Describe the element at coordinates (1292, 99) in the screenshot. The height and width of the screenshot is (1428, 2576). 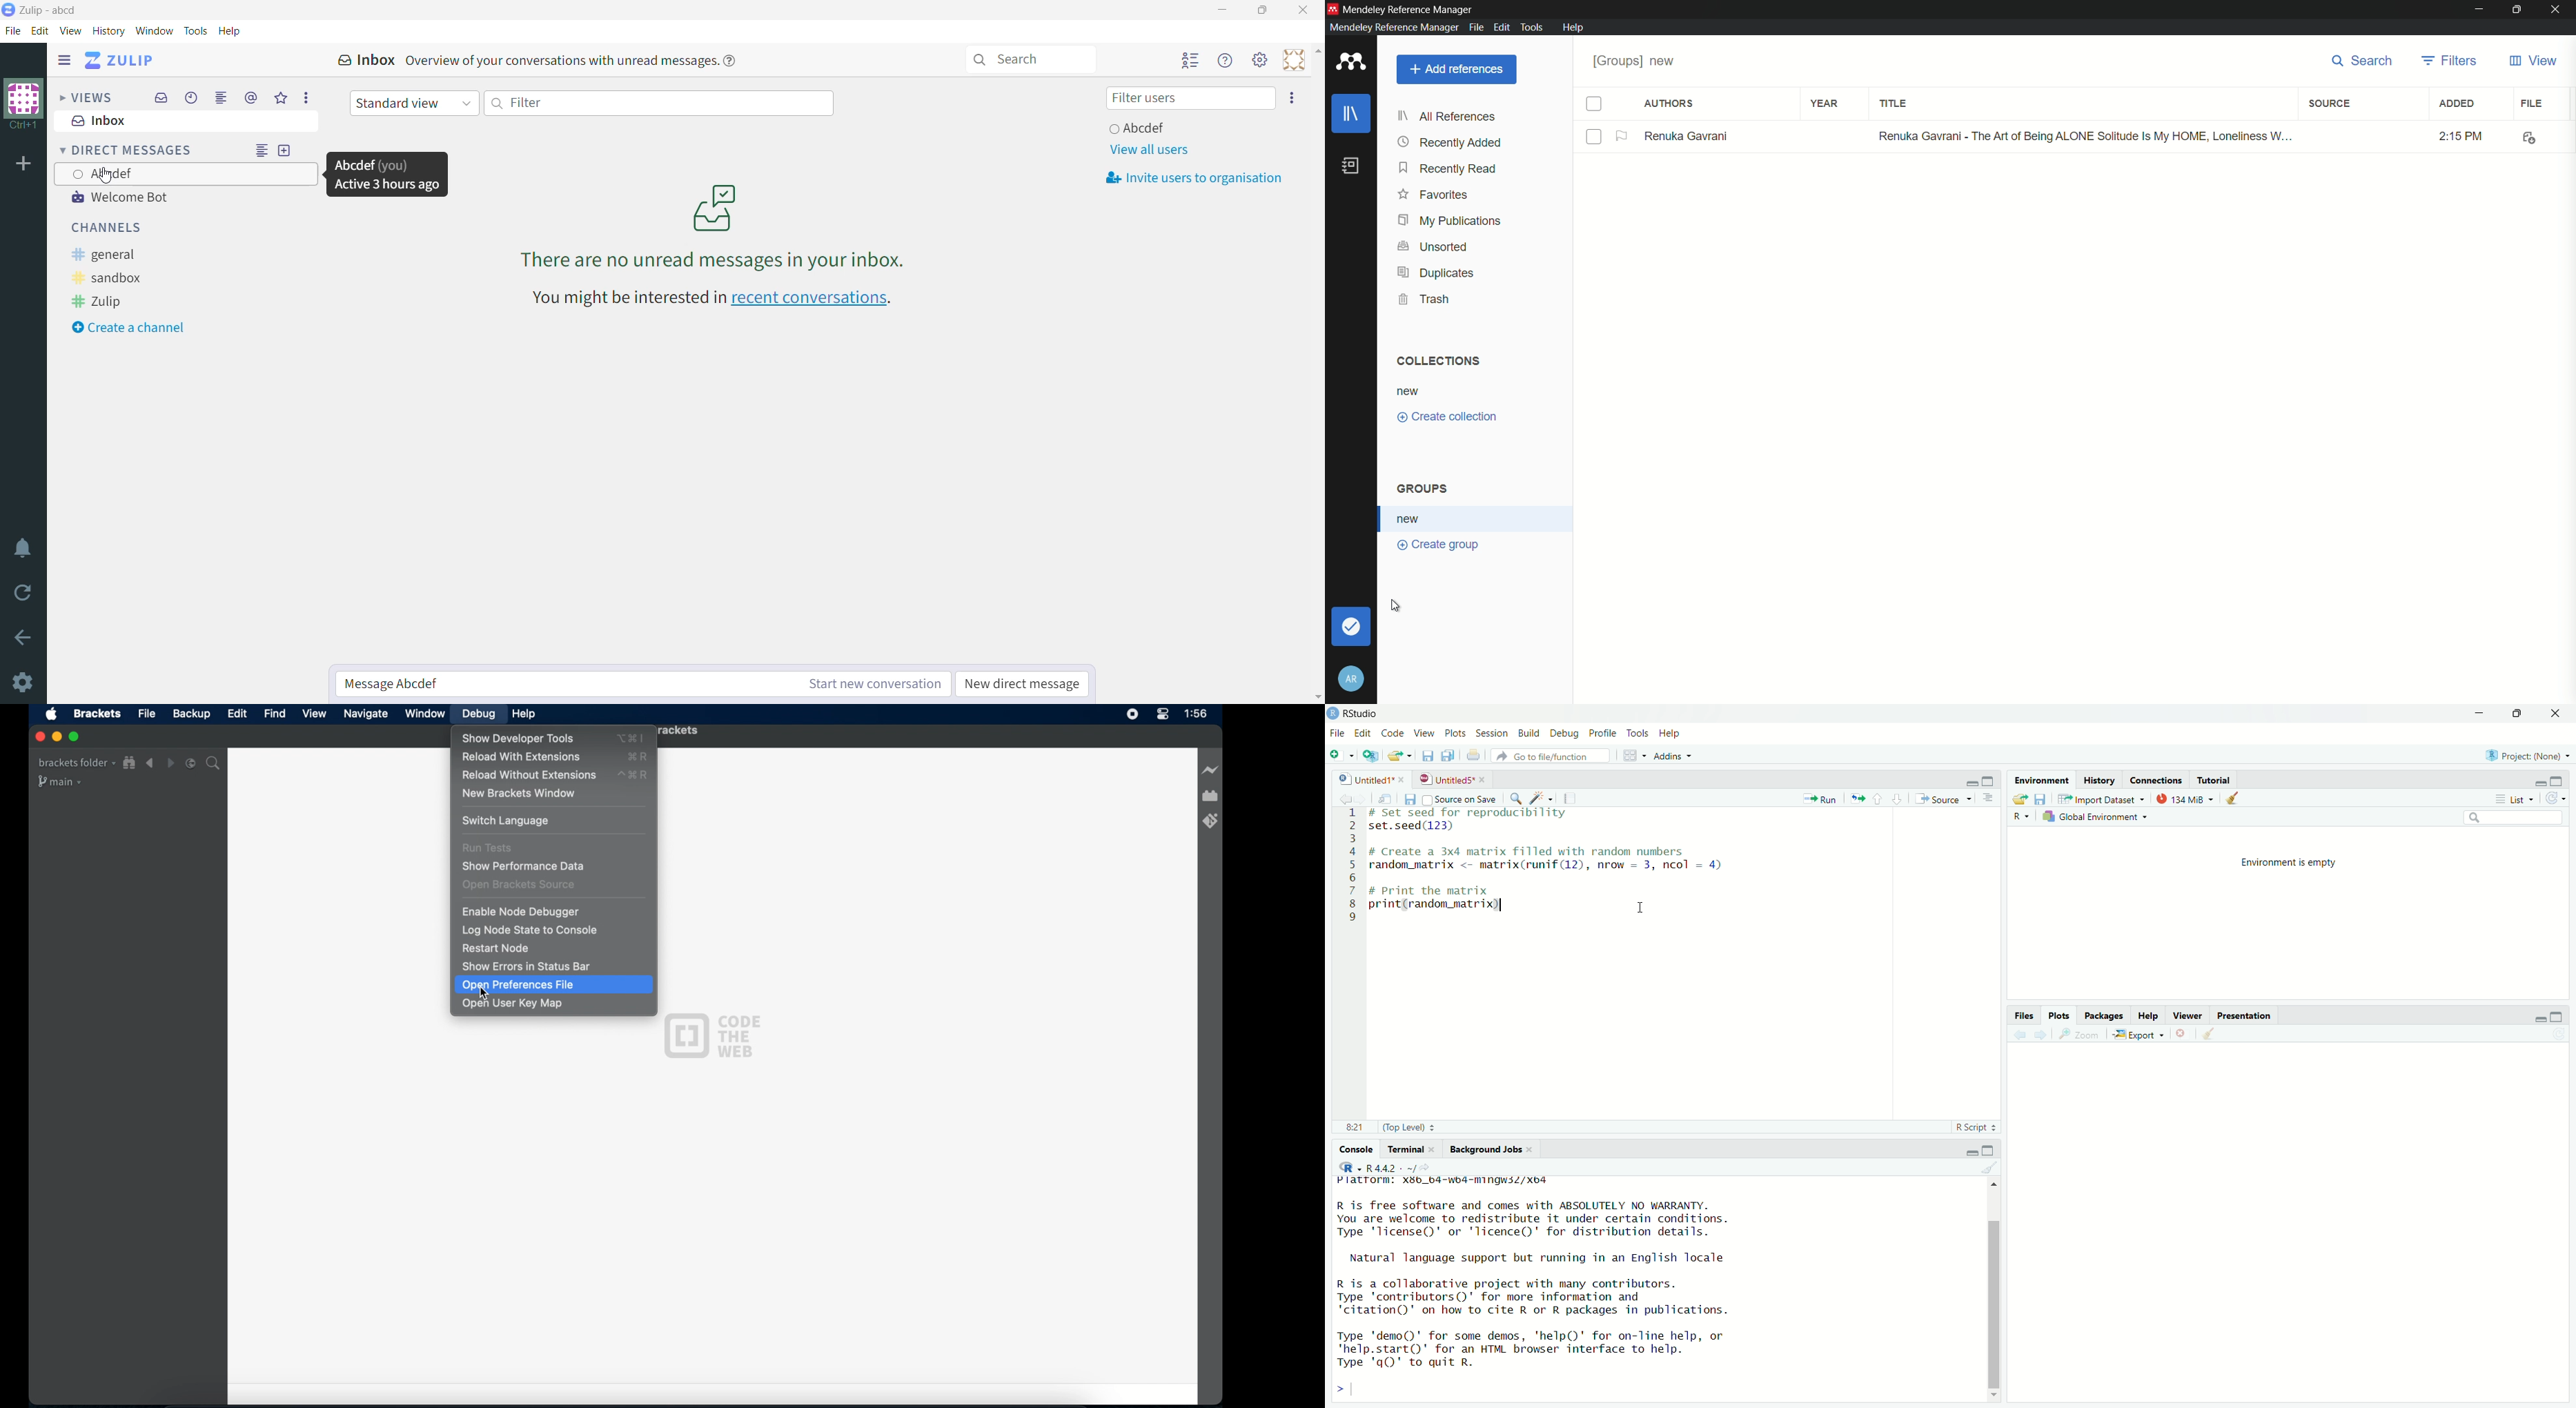
I see `Invite users to organization` at that location.